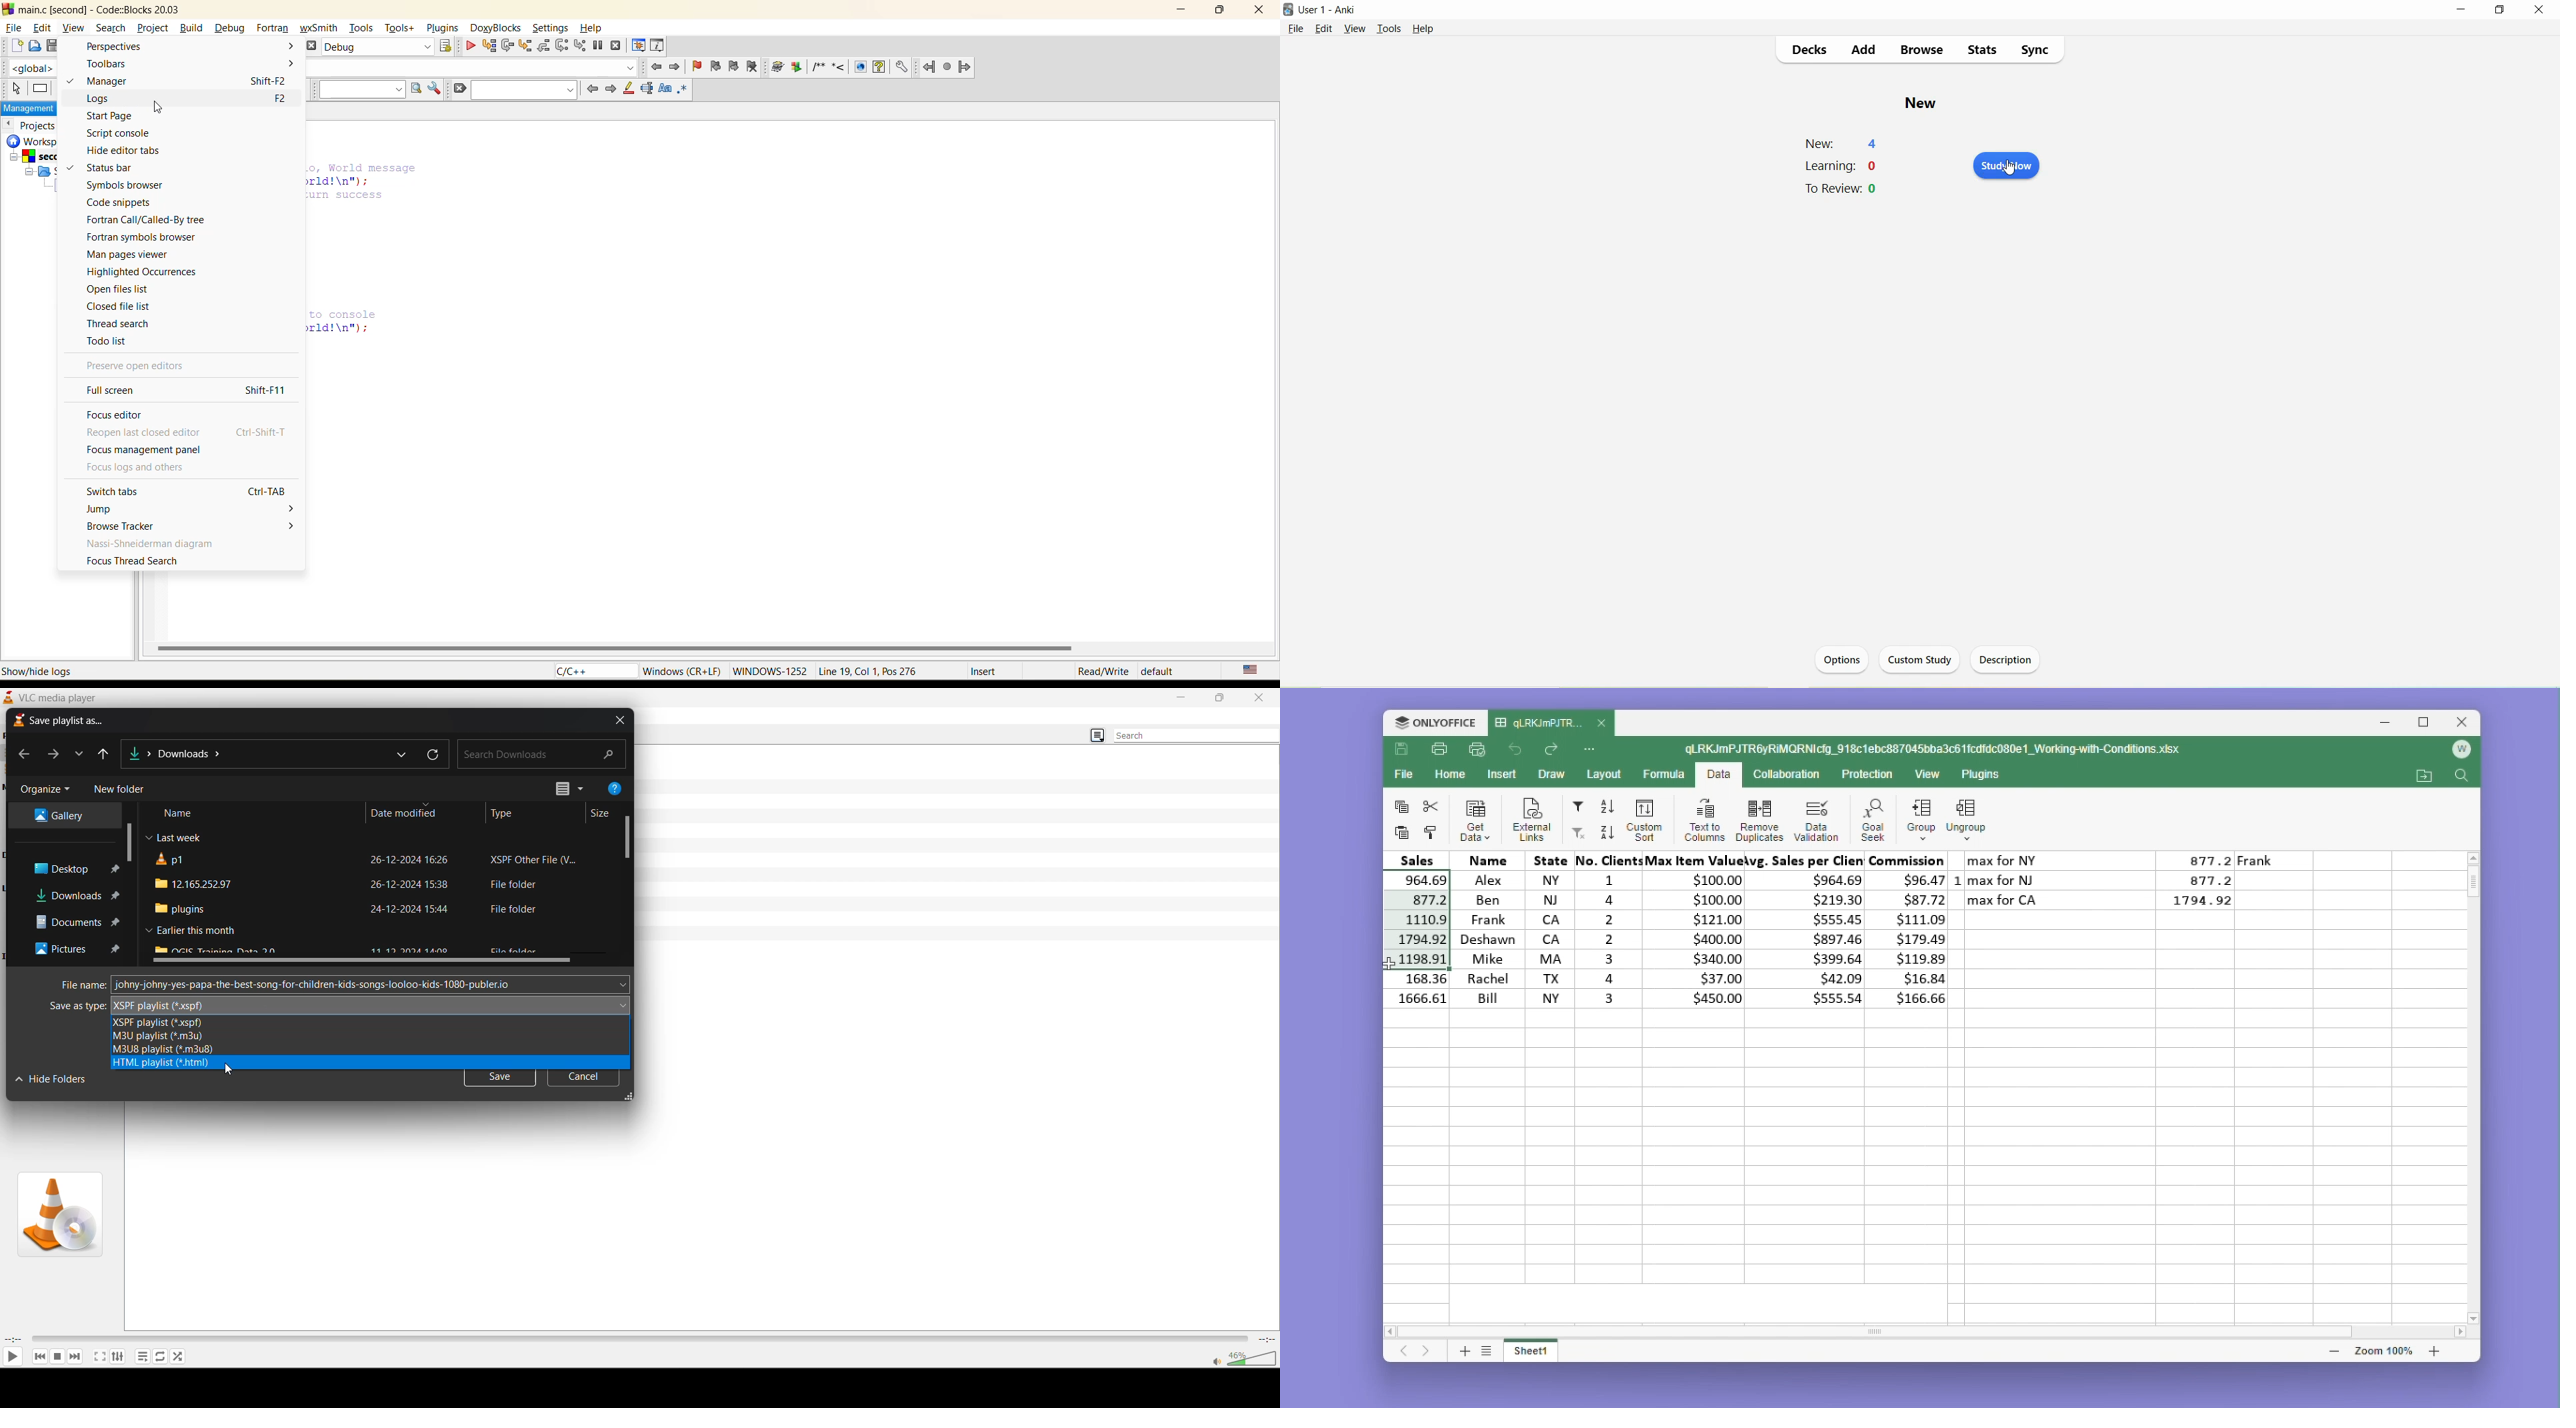 Image resolution: width=2576 pixels, height=1428 pixels. I want to click on thumbnail, so click(59, 1214).